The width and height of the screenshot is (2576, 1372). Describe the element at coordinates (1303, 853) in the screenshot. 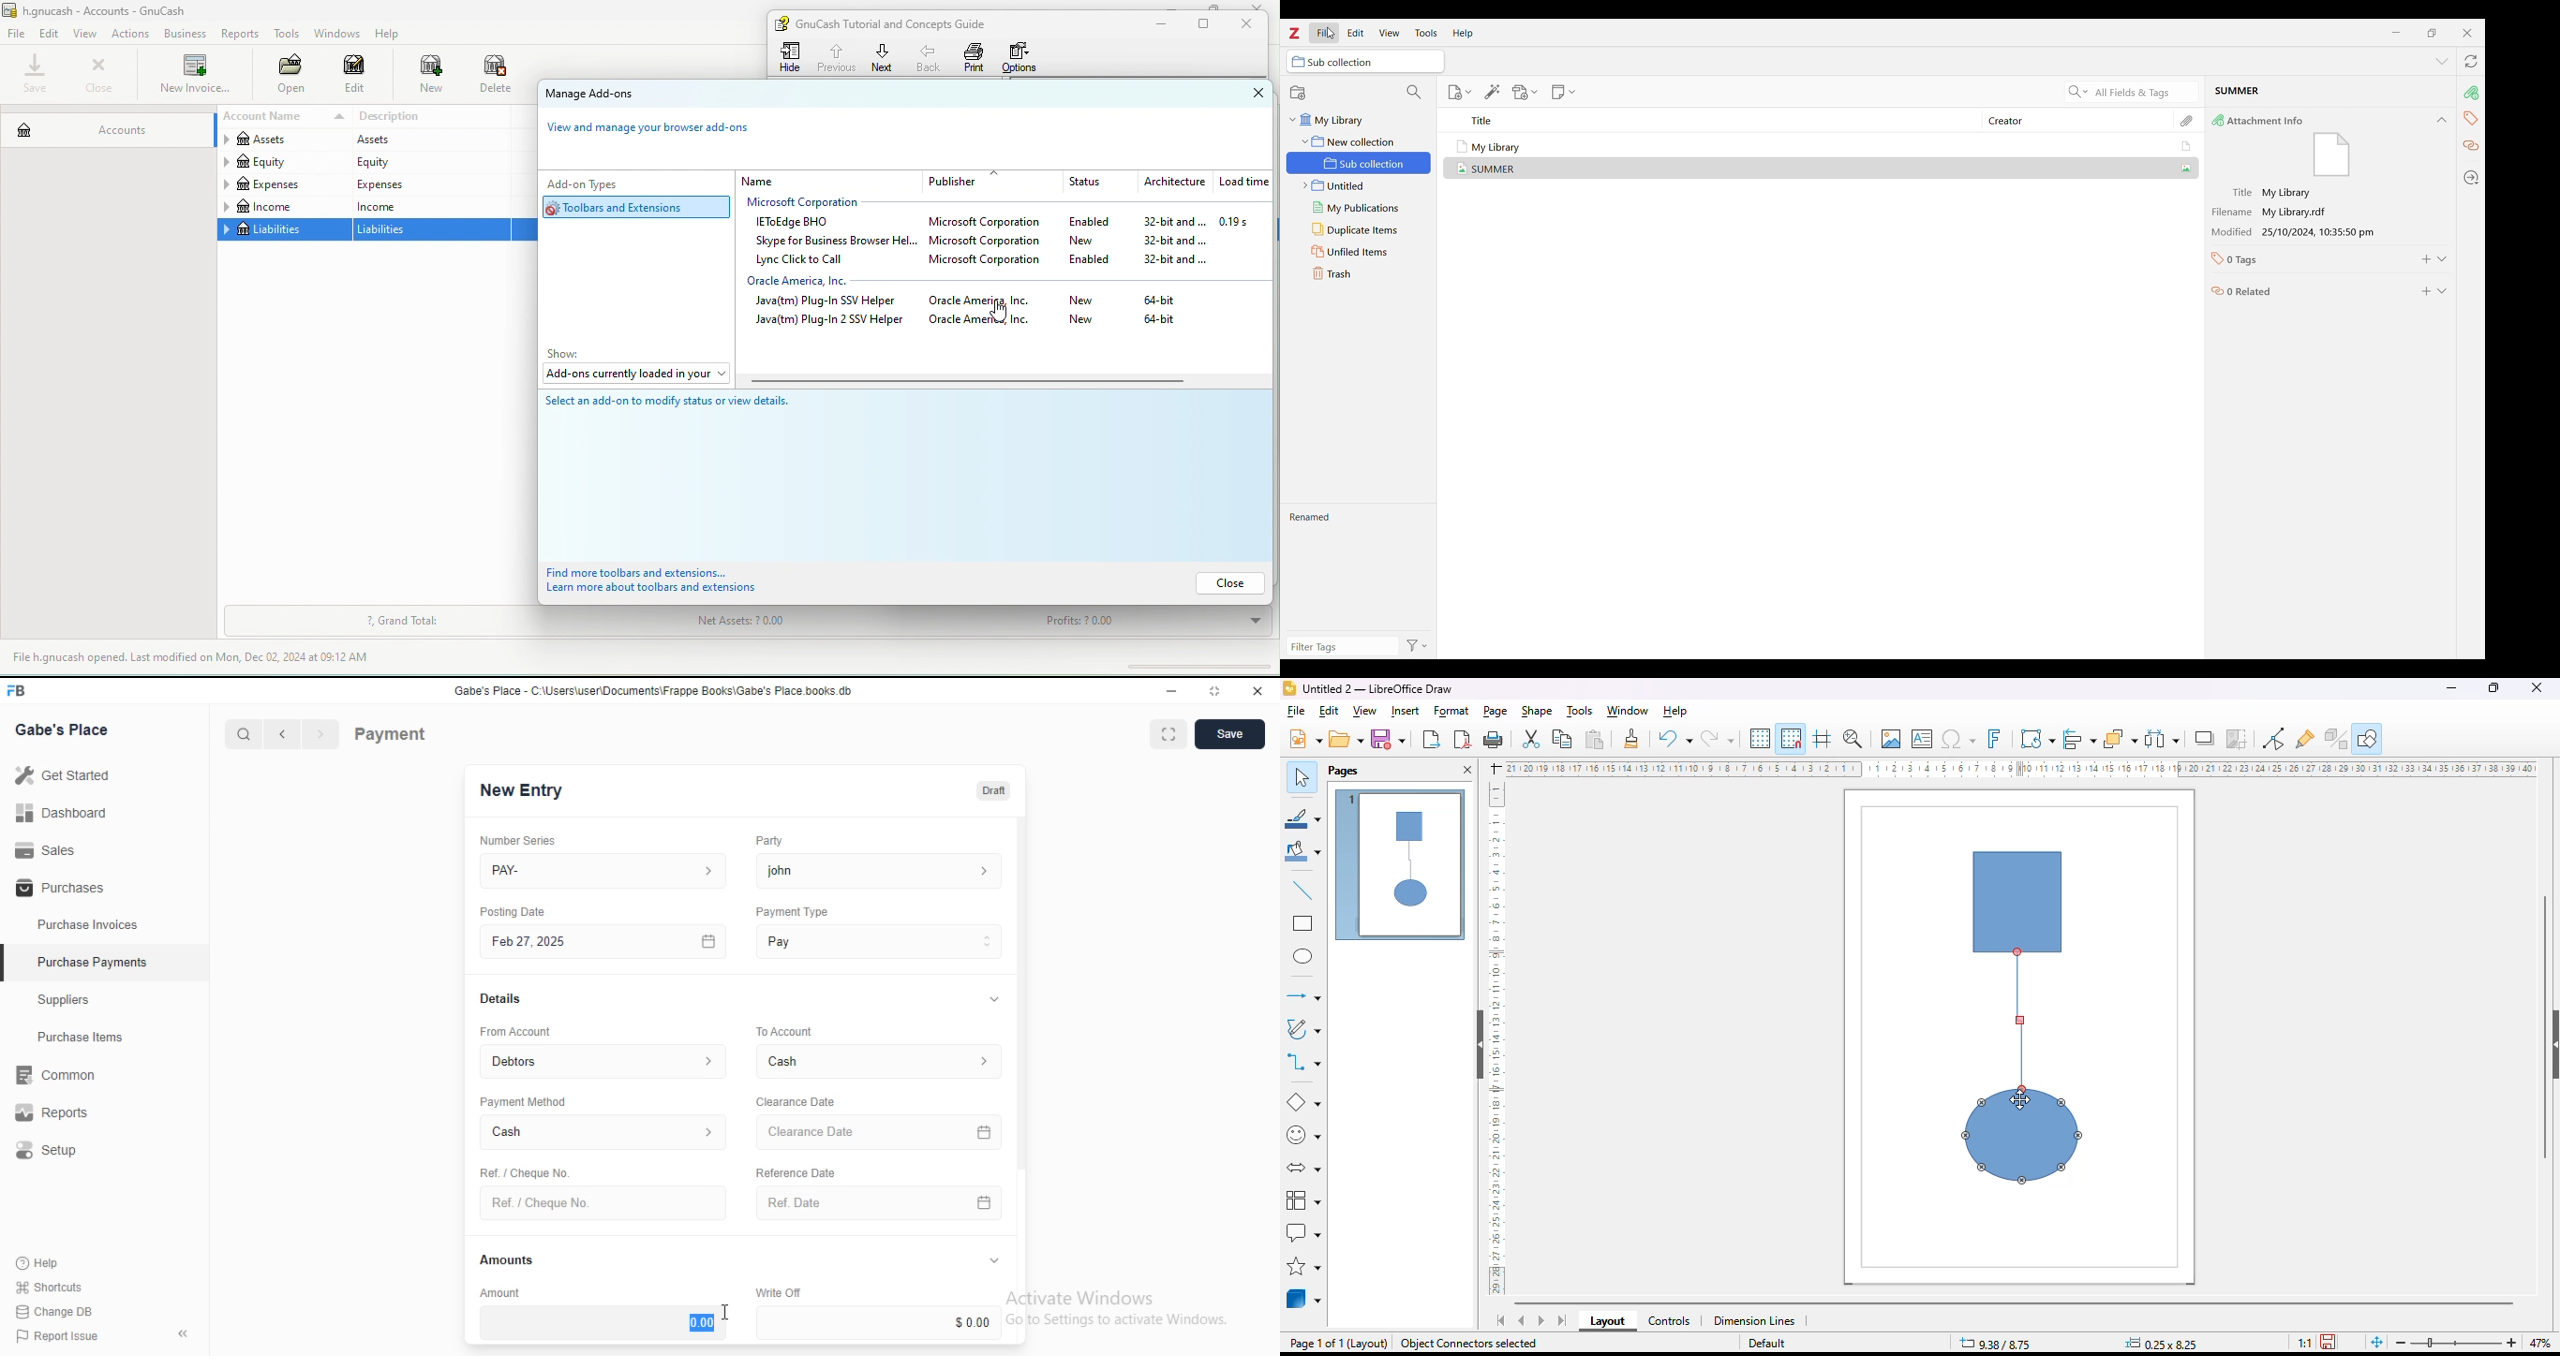

I see `fill color` at that location.